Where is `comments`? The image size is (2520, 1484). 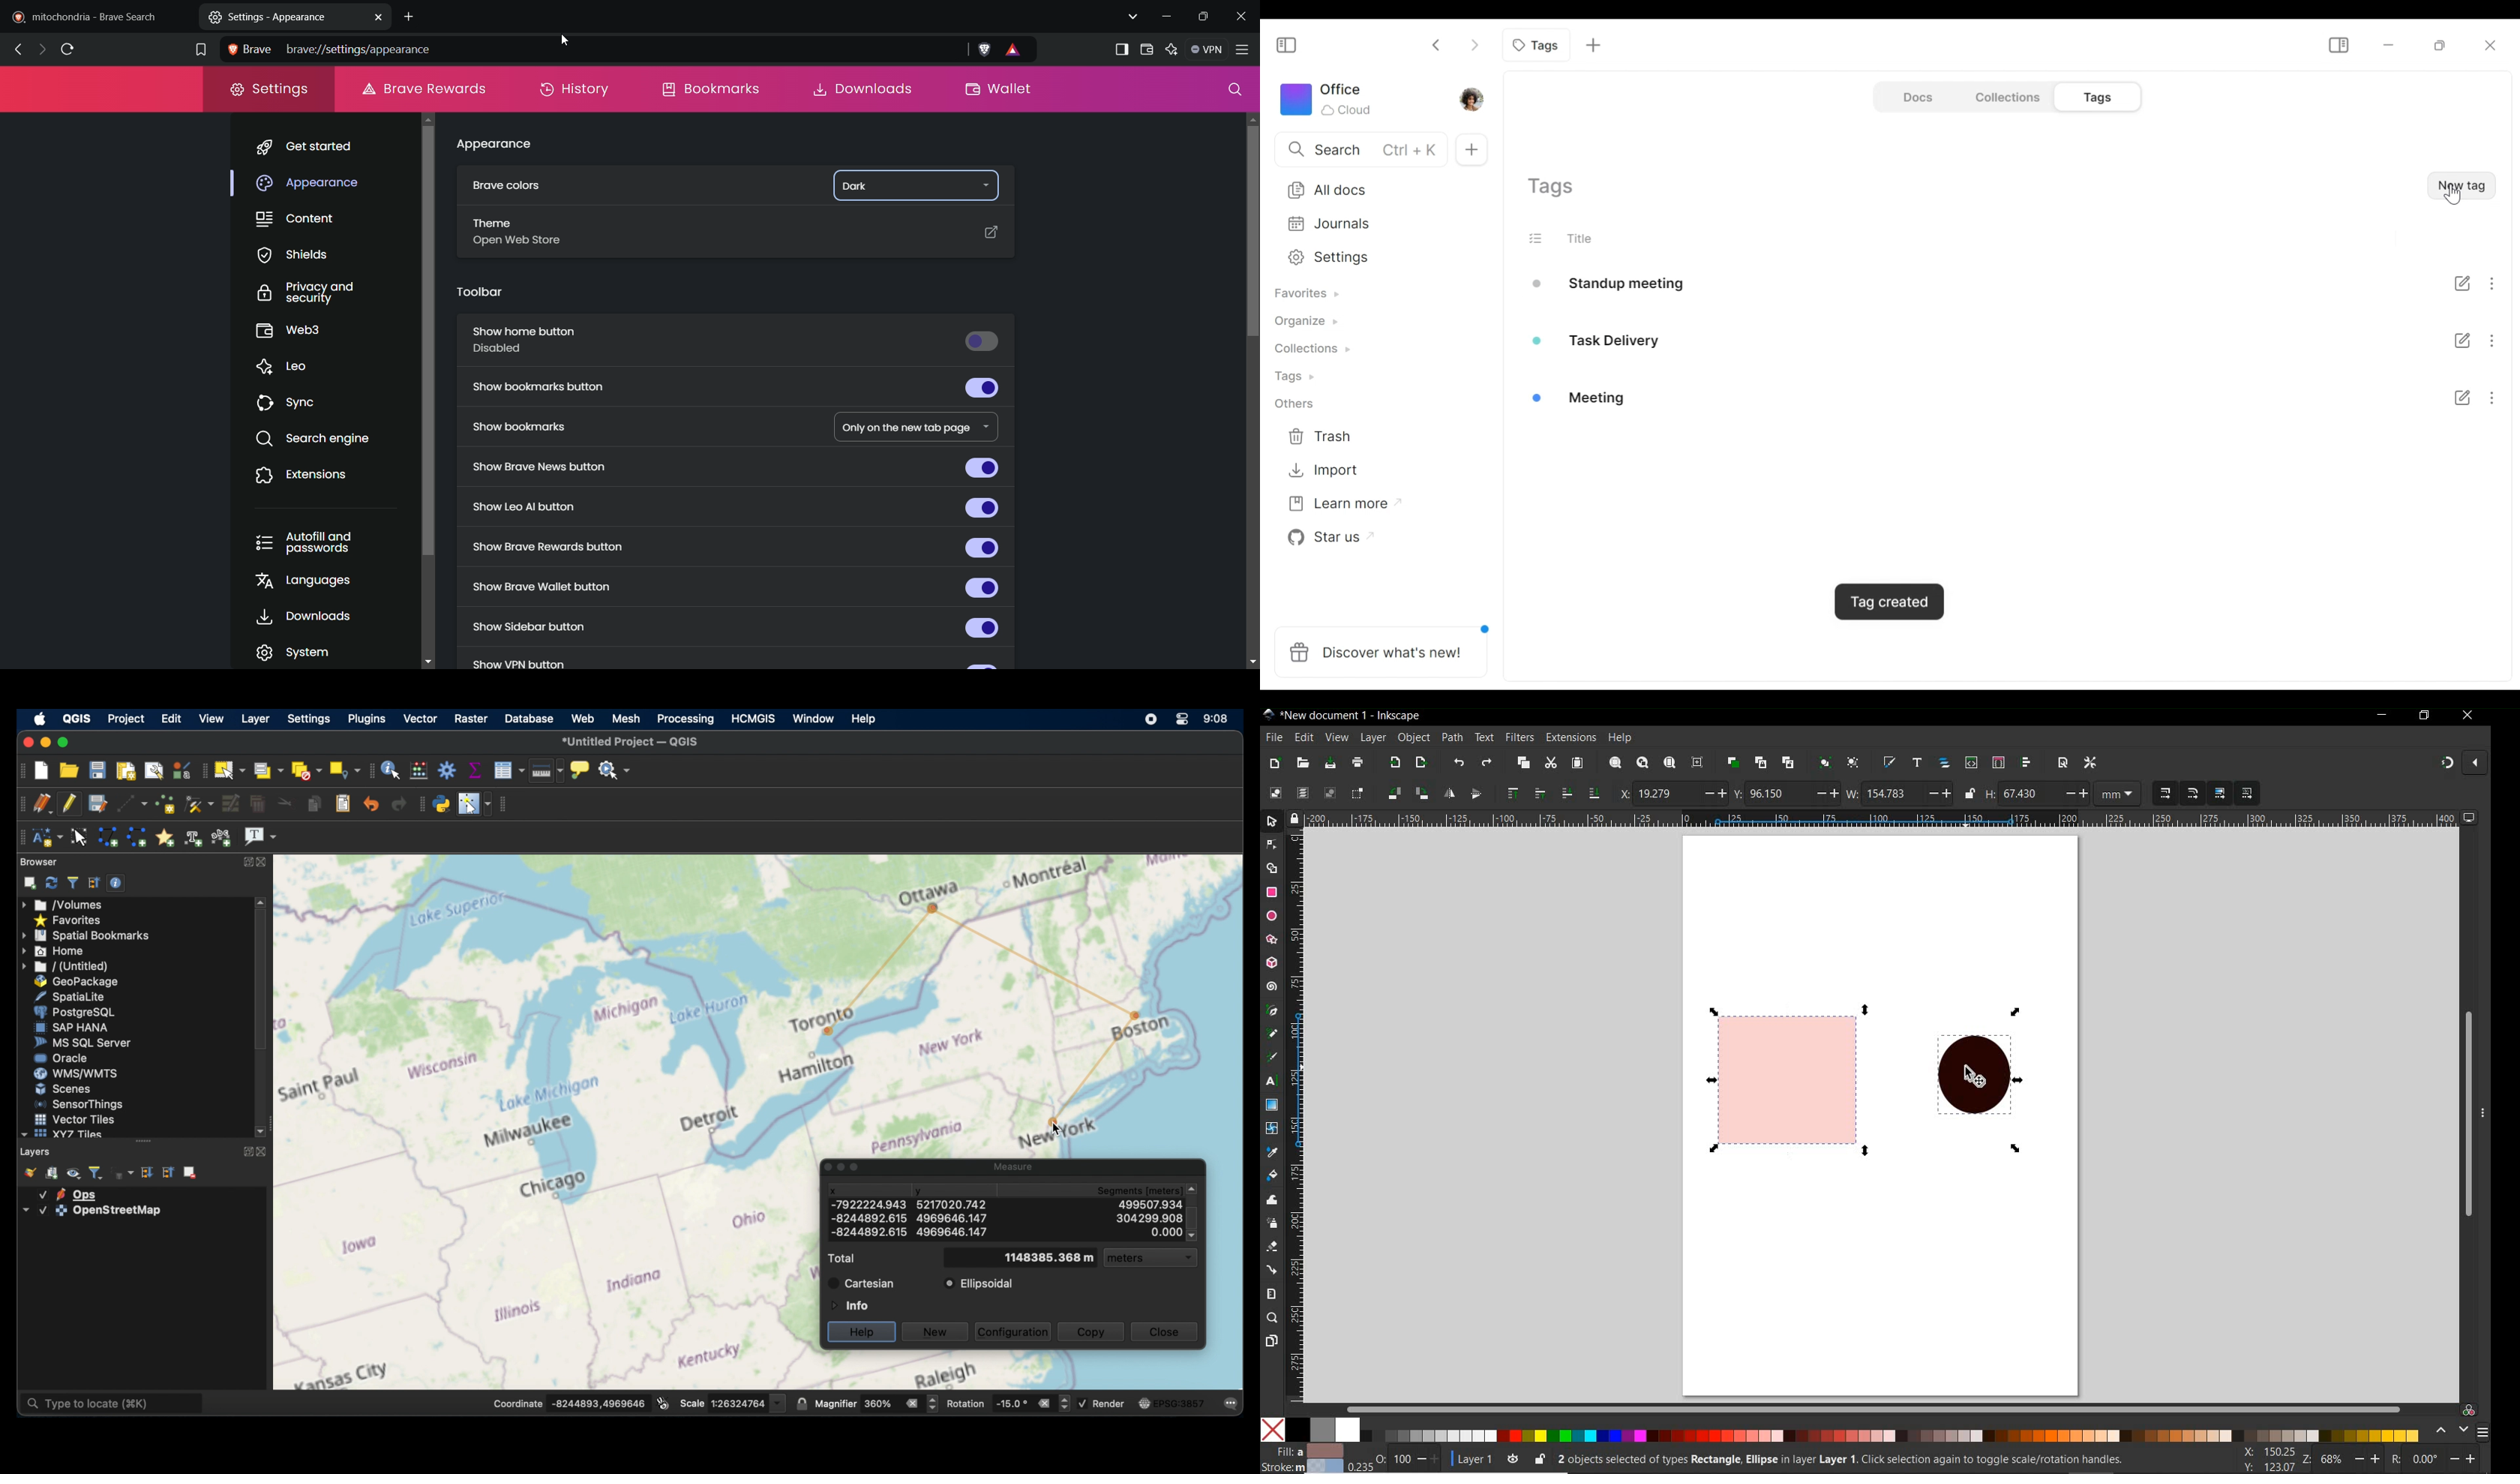
comments is located at coordinates (1232, 1402).